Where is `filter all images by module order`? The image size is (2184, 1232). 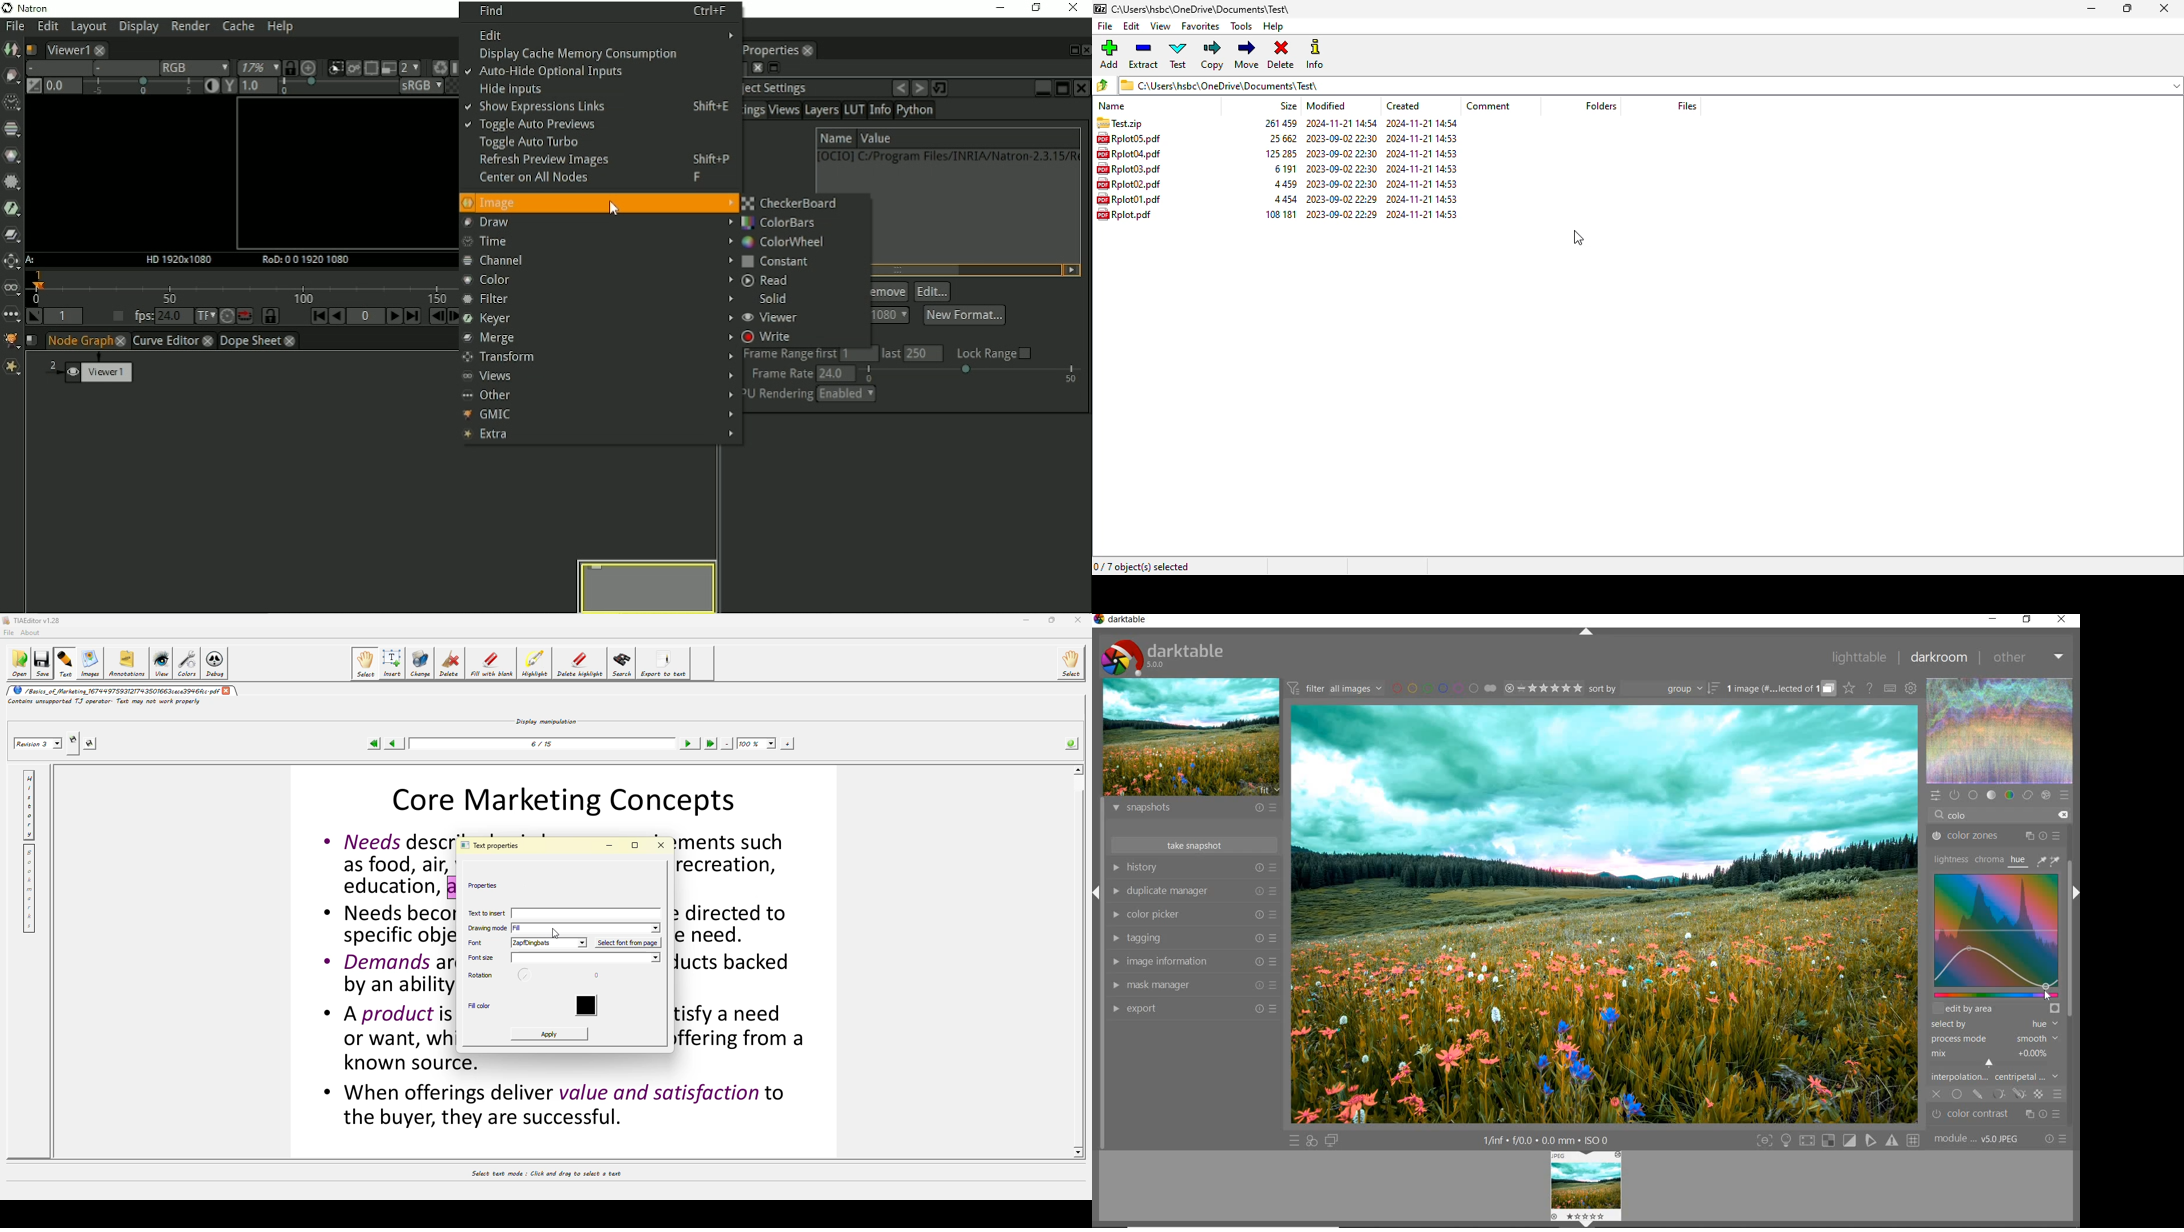
filter all images by module order is located at coordinates (1334, 689).